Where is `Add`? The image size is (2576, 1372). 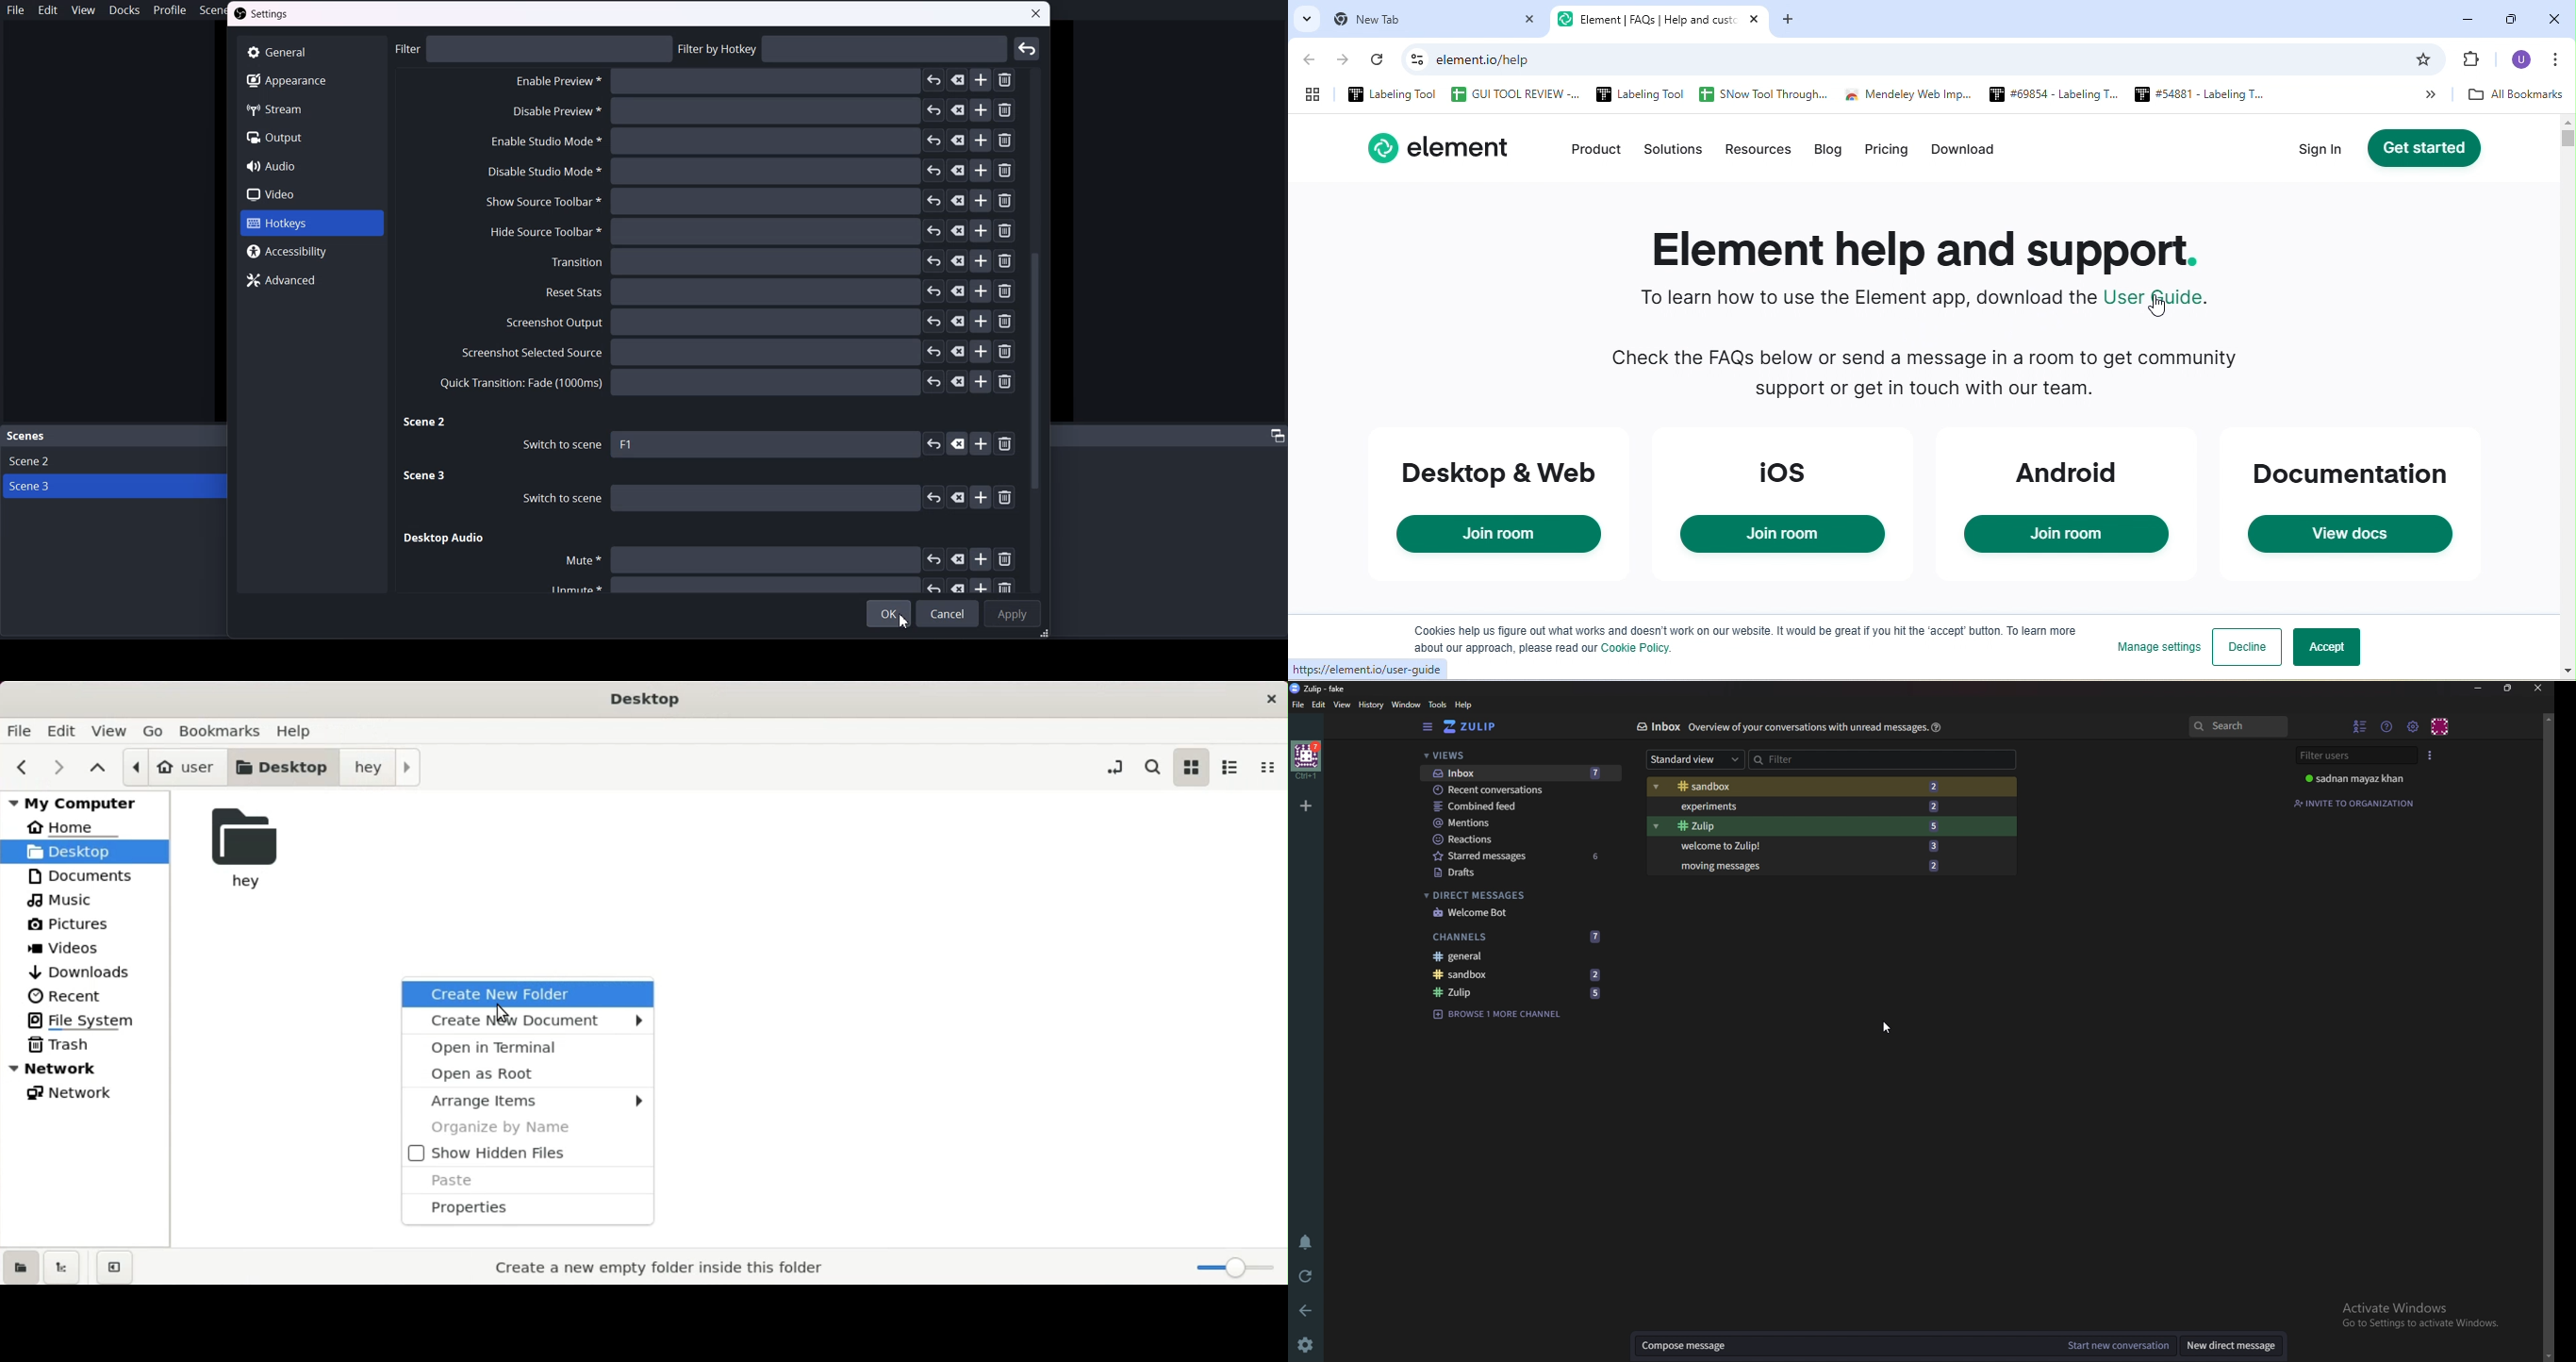
Add is located at coordinates (982, 444).